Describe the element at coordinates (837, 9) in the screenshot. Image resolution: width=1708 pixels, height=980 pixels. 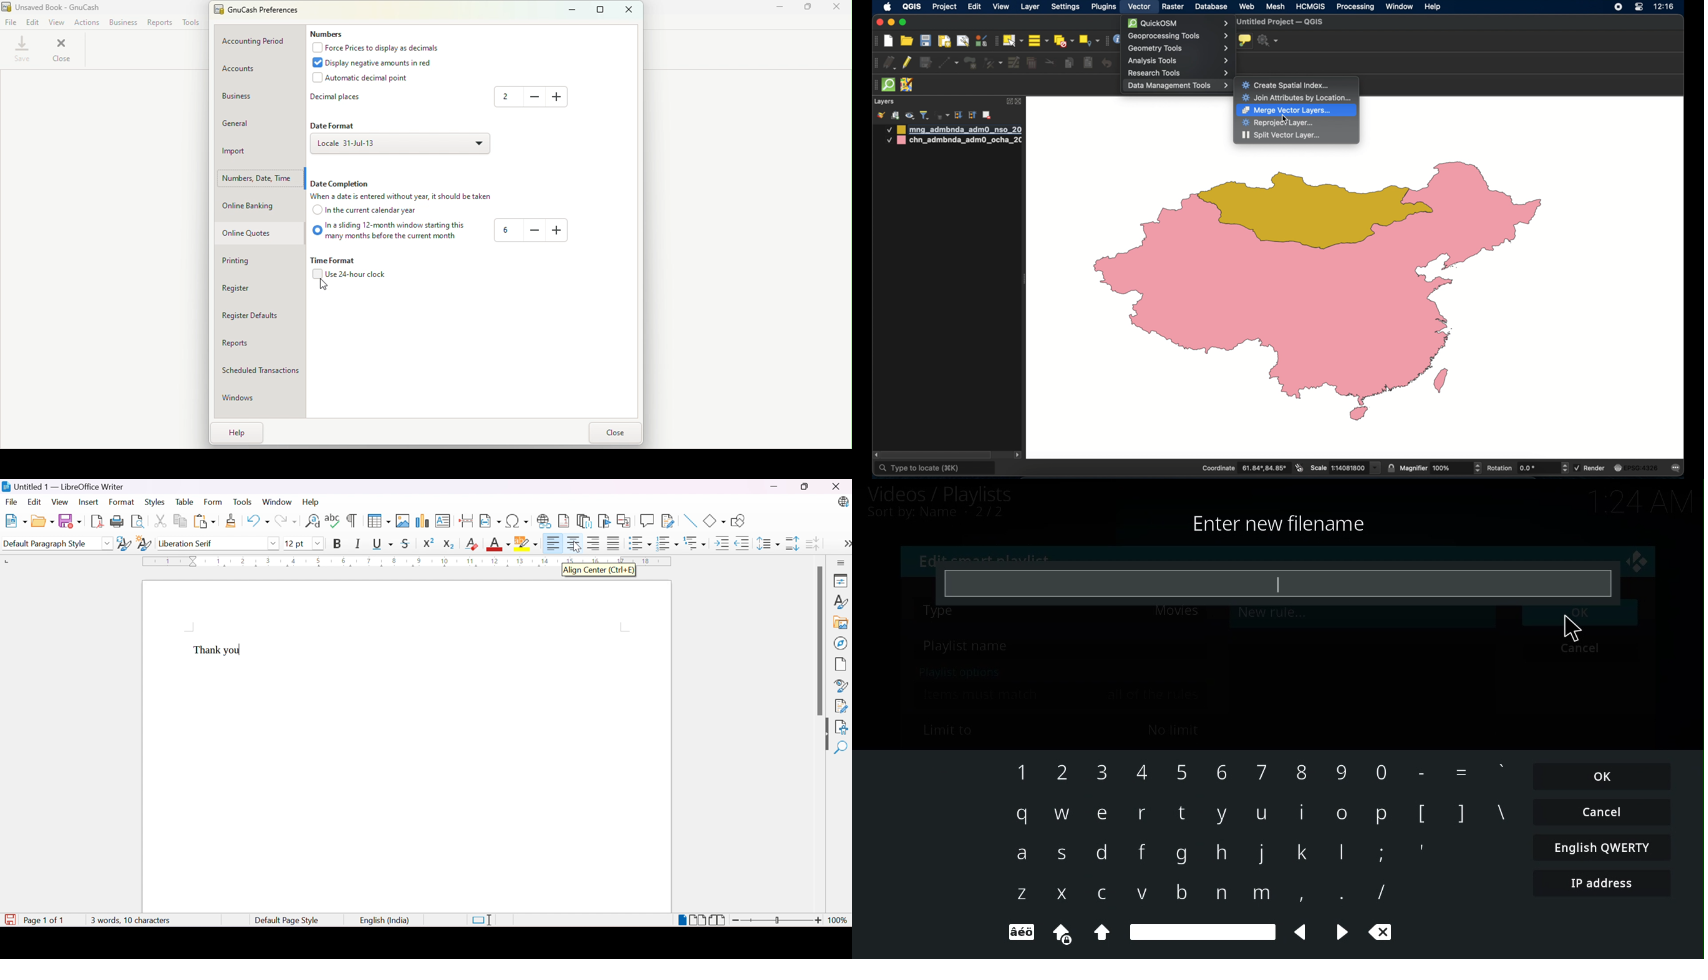
I see `close` at that location.